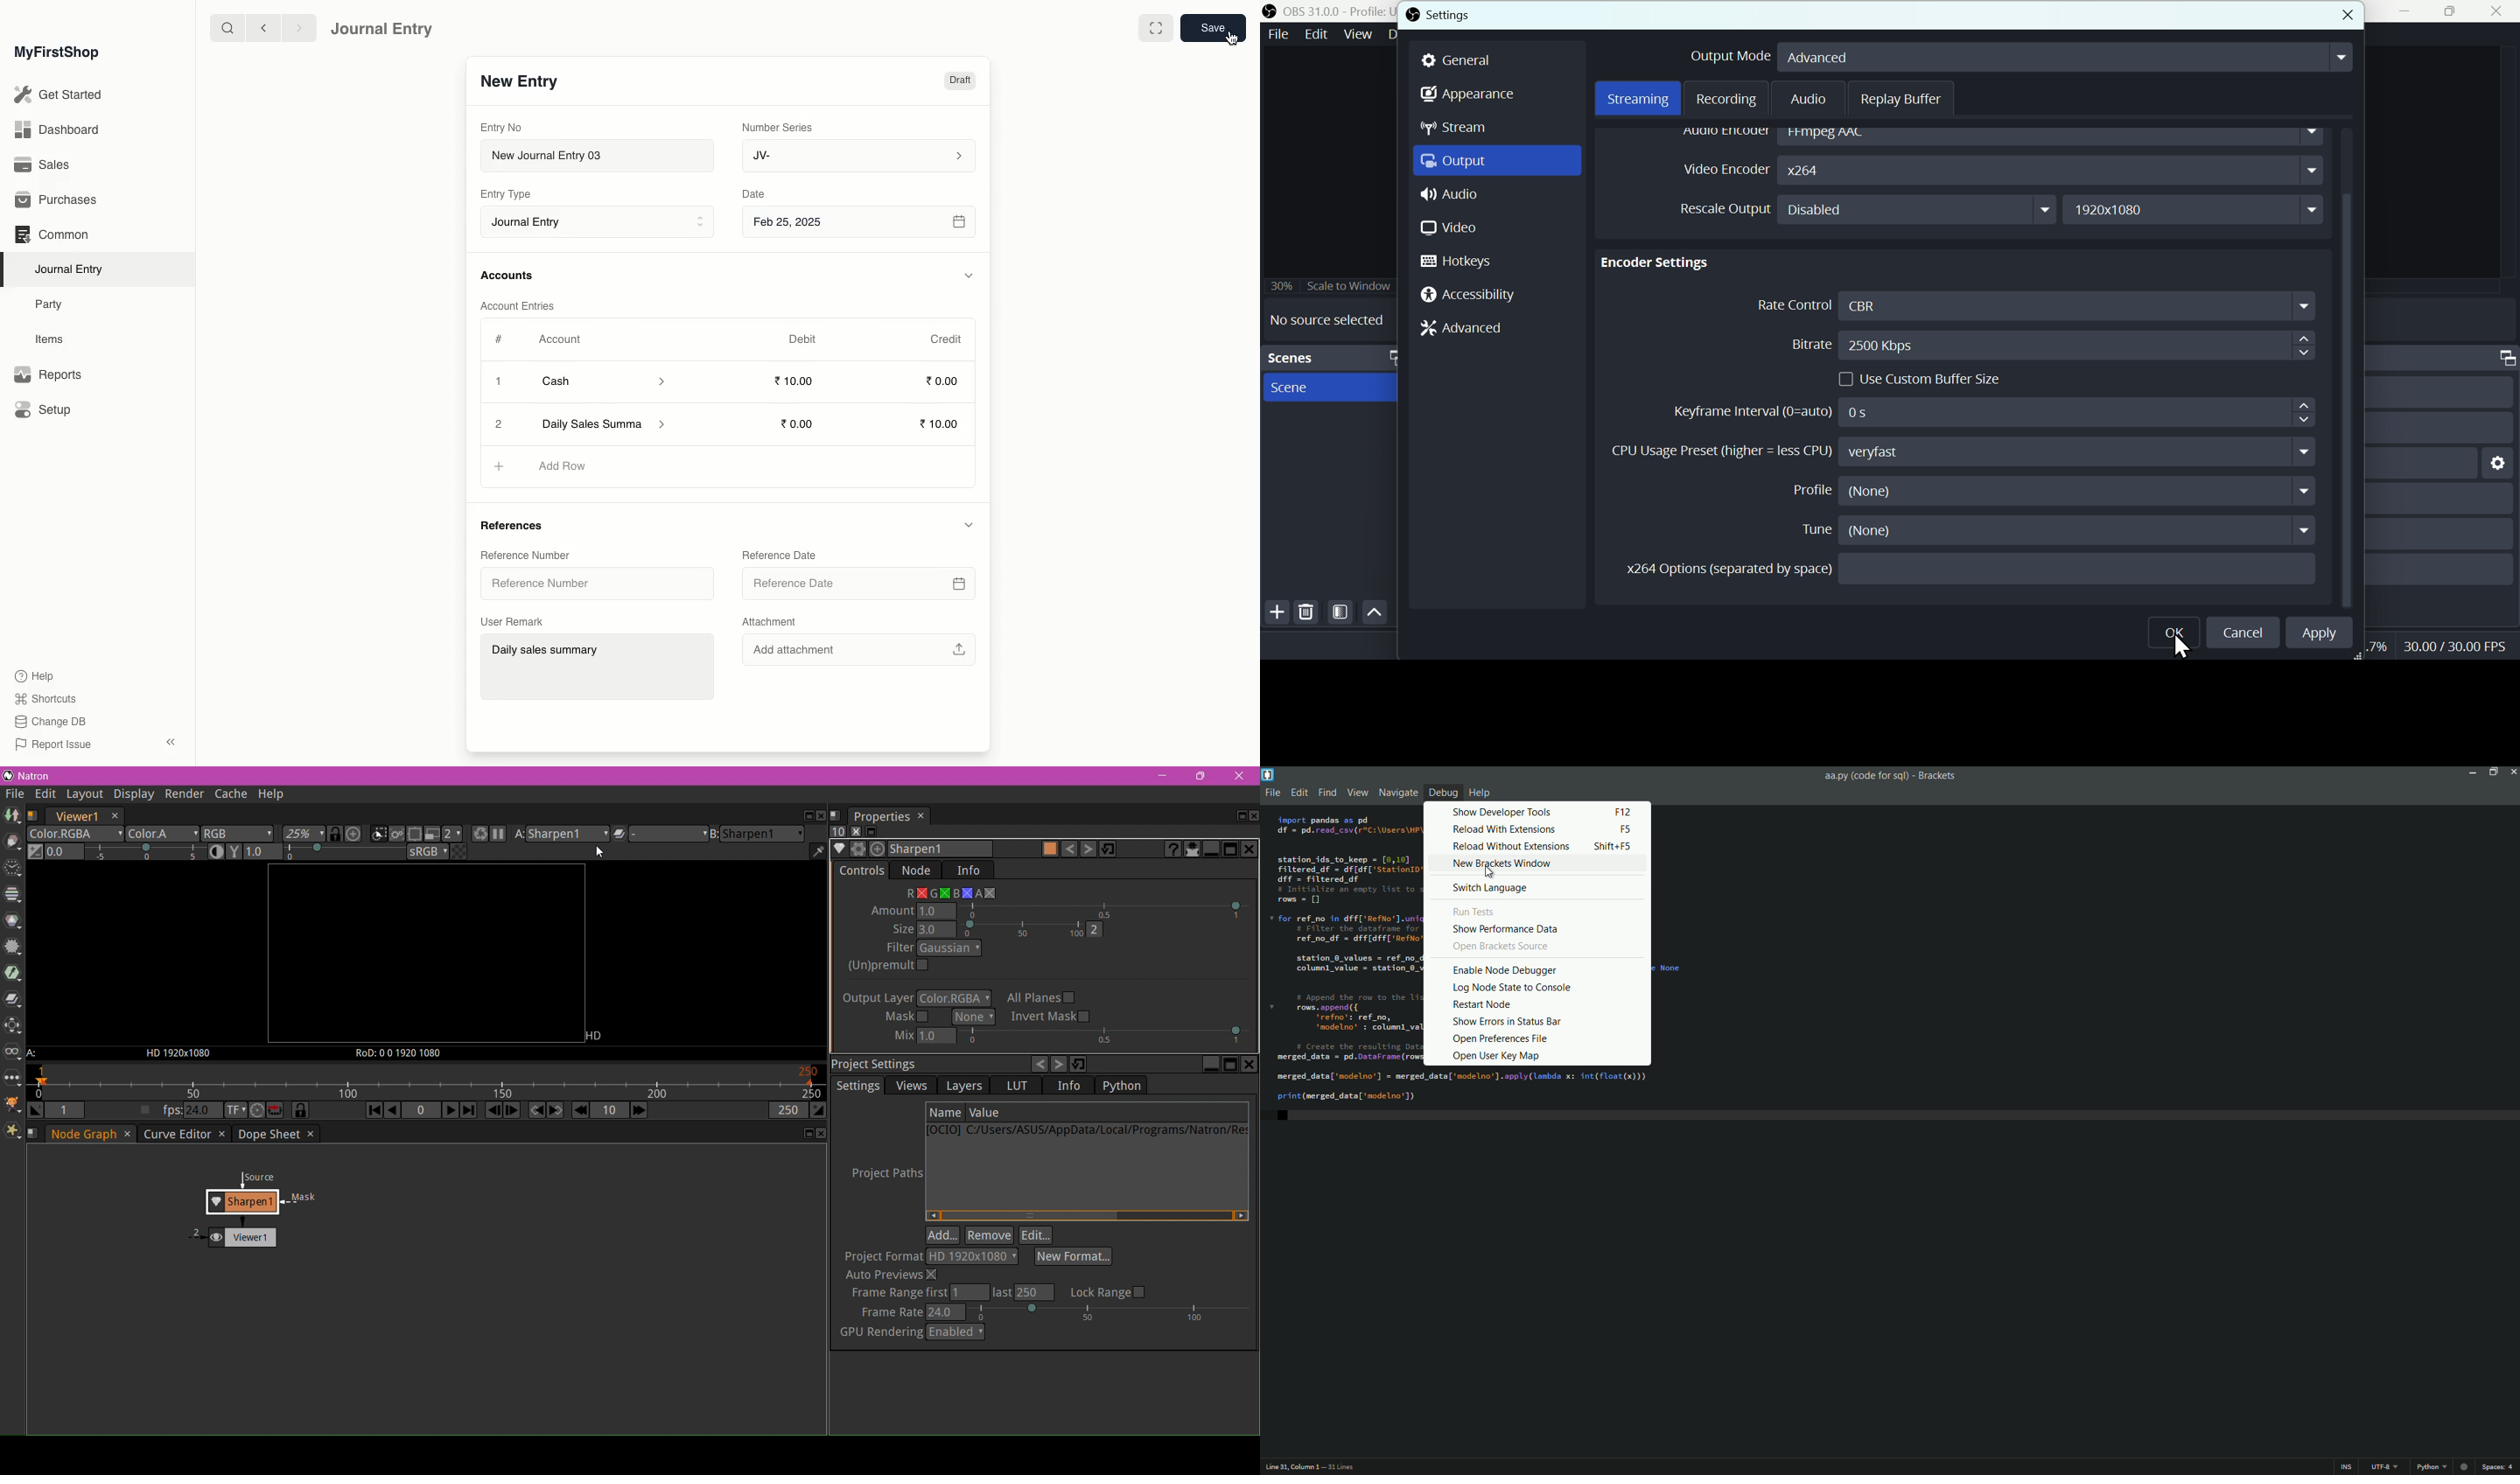  Describe the element at coordinates (1660, 262) in the screenshot. I see `Encoder Settings` at that location.